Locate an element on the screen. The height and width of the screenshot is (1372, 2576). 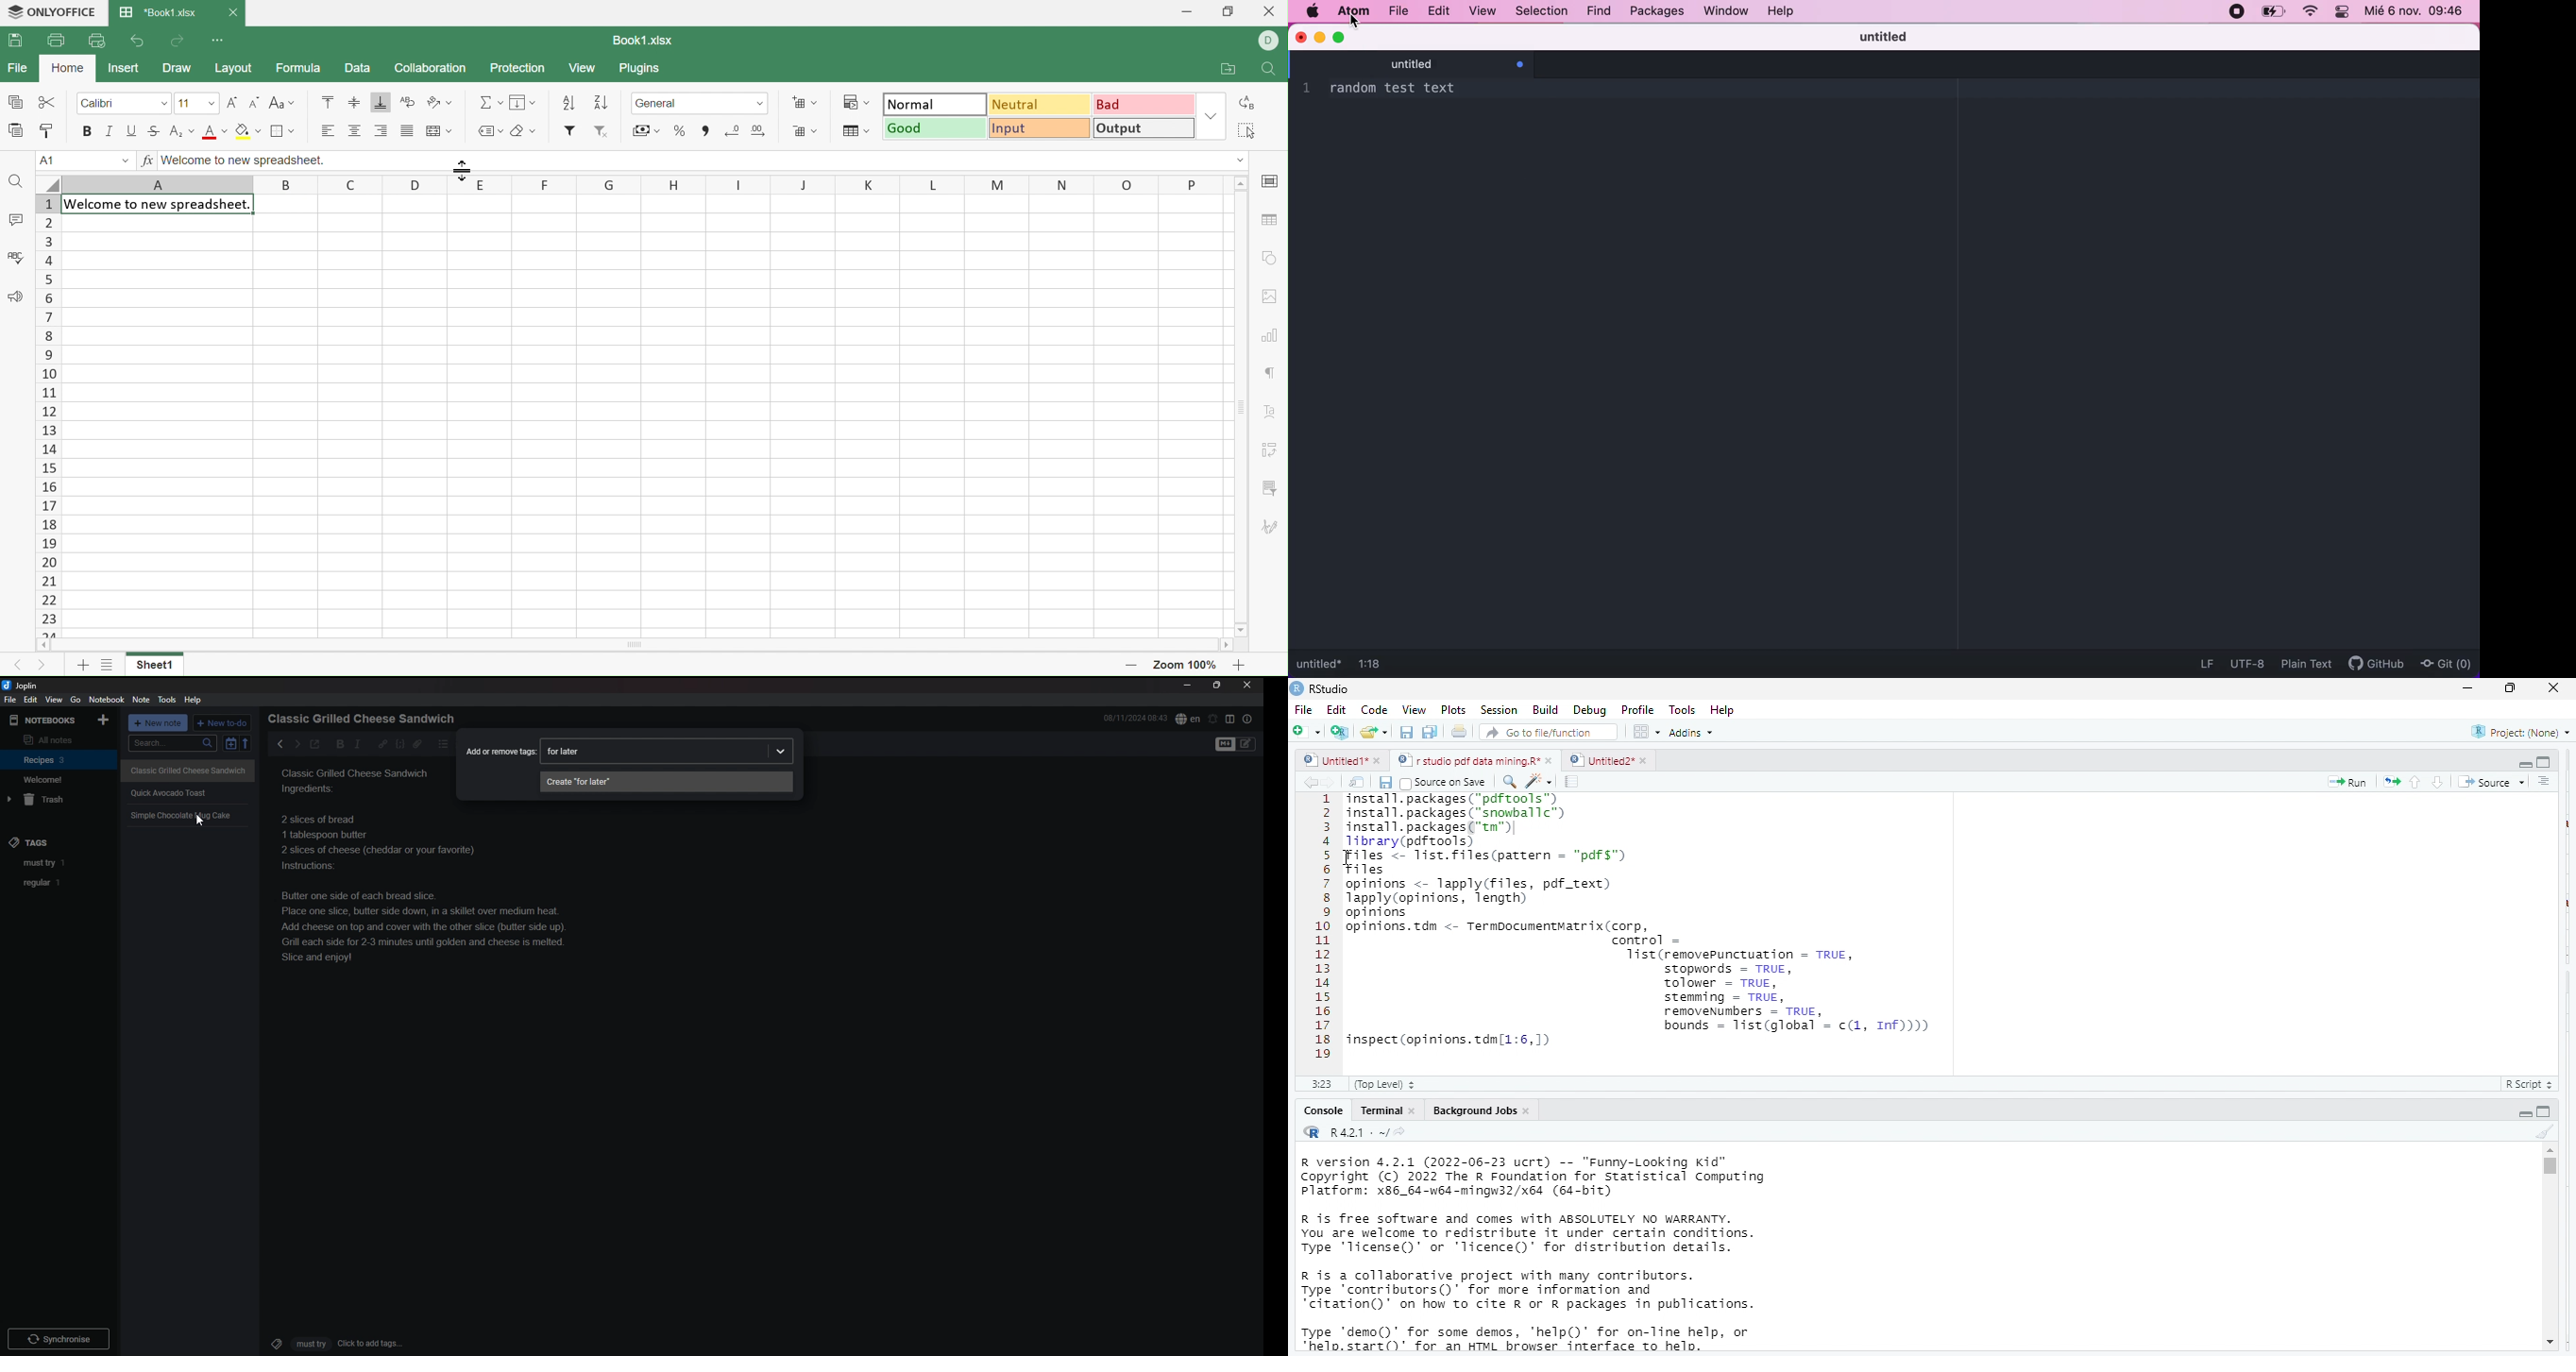
untitled 2 is located at coordinates (1600, 759).